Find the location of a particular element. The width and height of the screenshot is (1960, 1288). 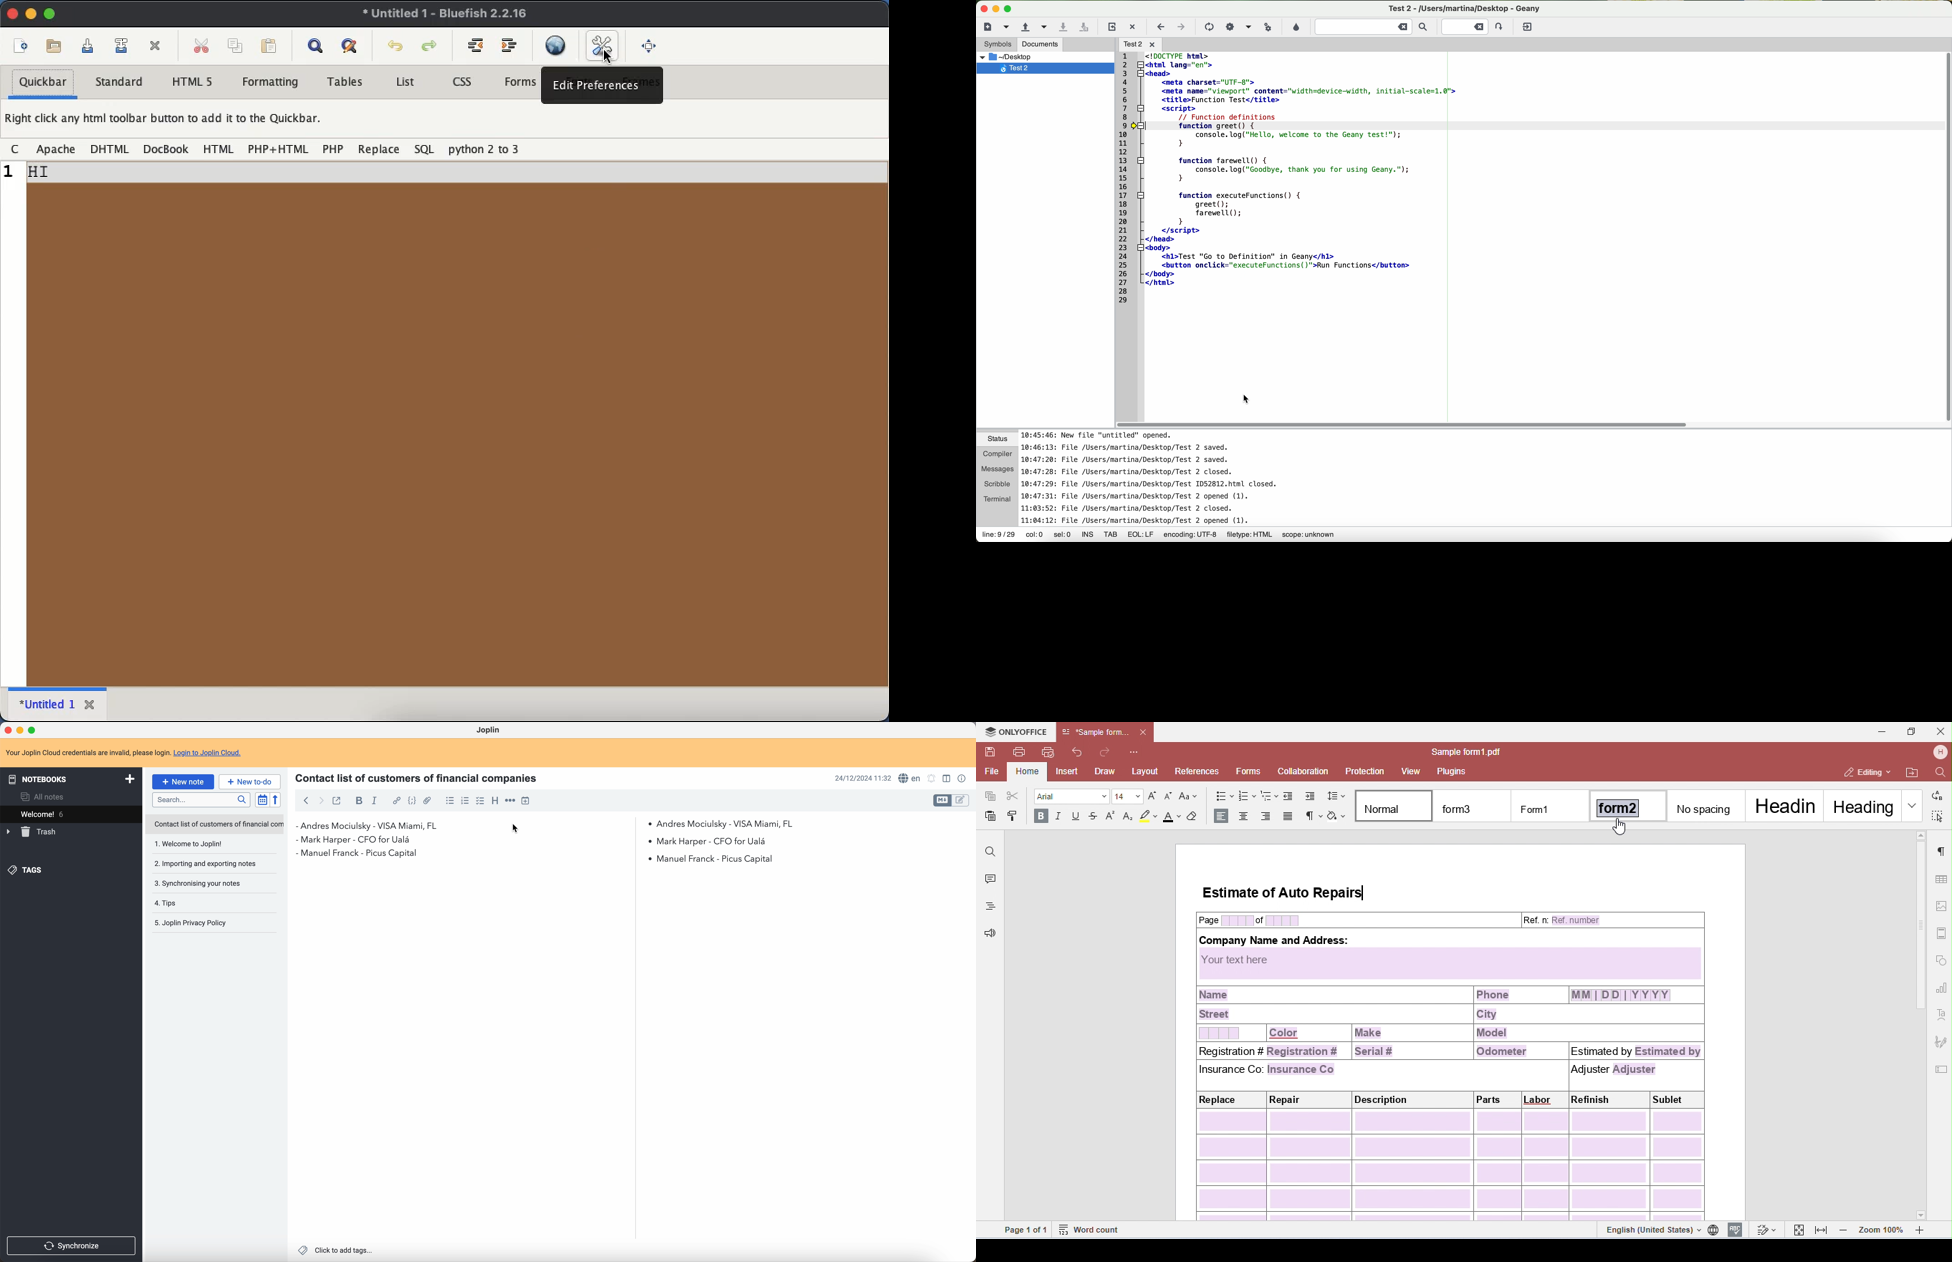

spell checker is located at coordinates (909, 777).